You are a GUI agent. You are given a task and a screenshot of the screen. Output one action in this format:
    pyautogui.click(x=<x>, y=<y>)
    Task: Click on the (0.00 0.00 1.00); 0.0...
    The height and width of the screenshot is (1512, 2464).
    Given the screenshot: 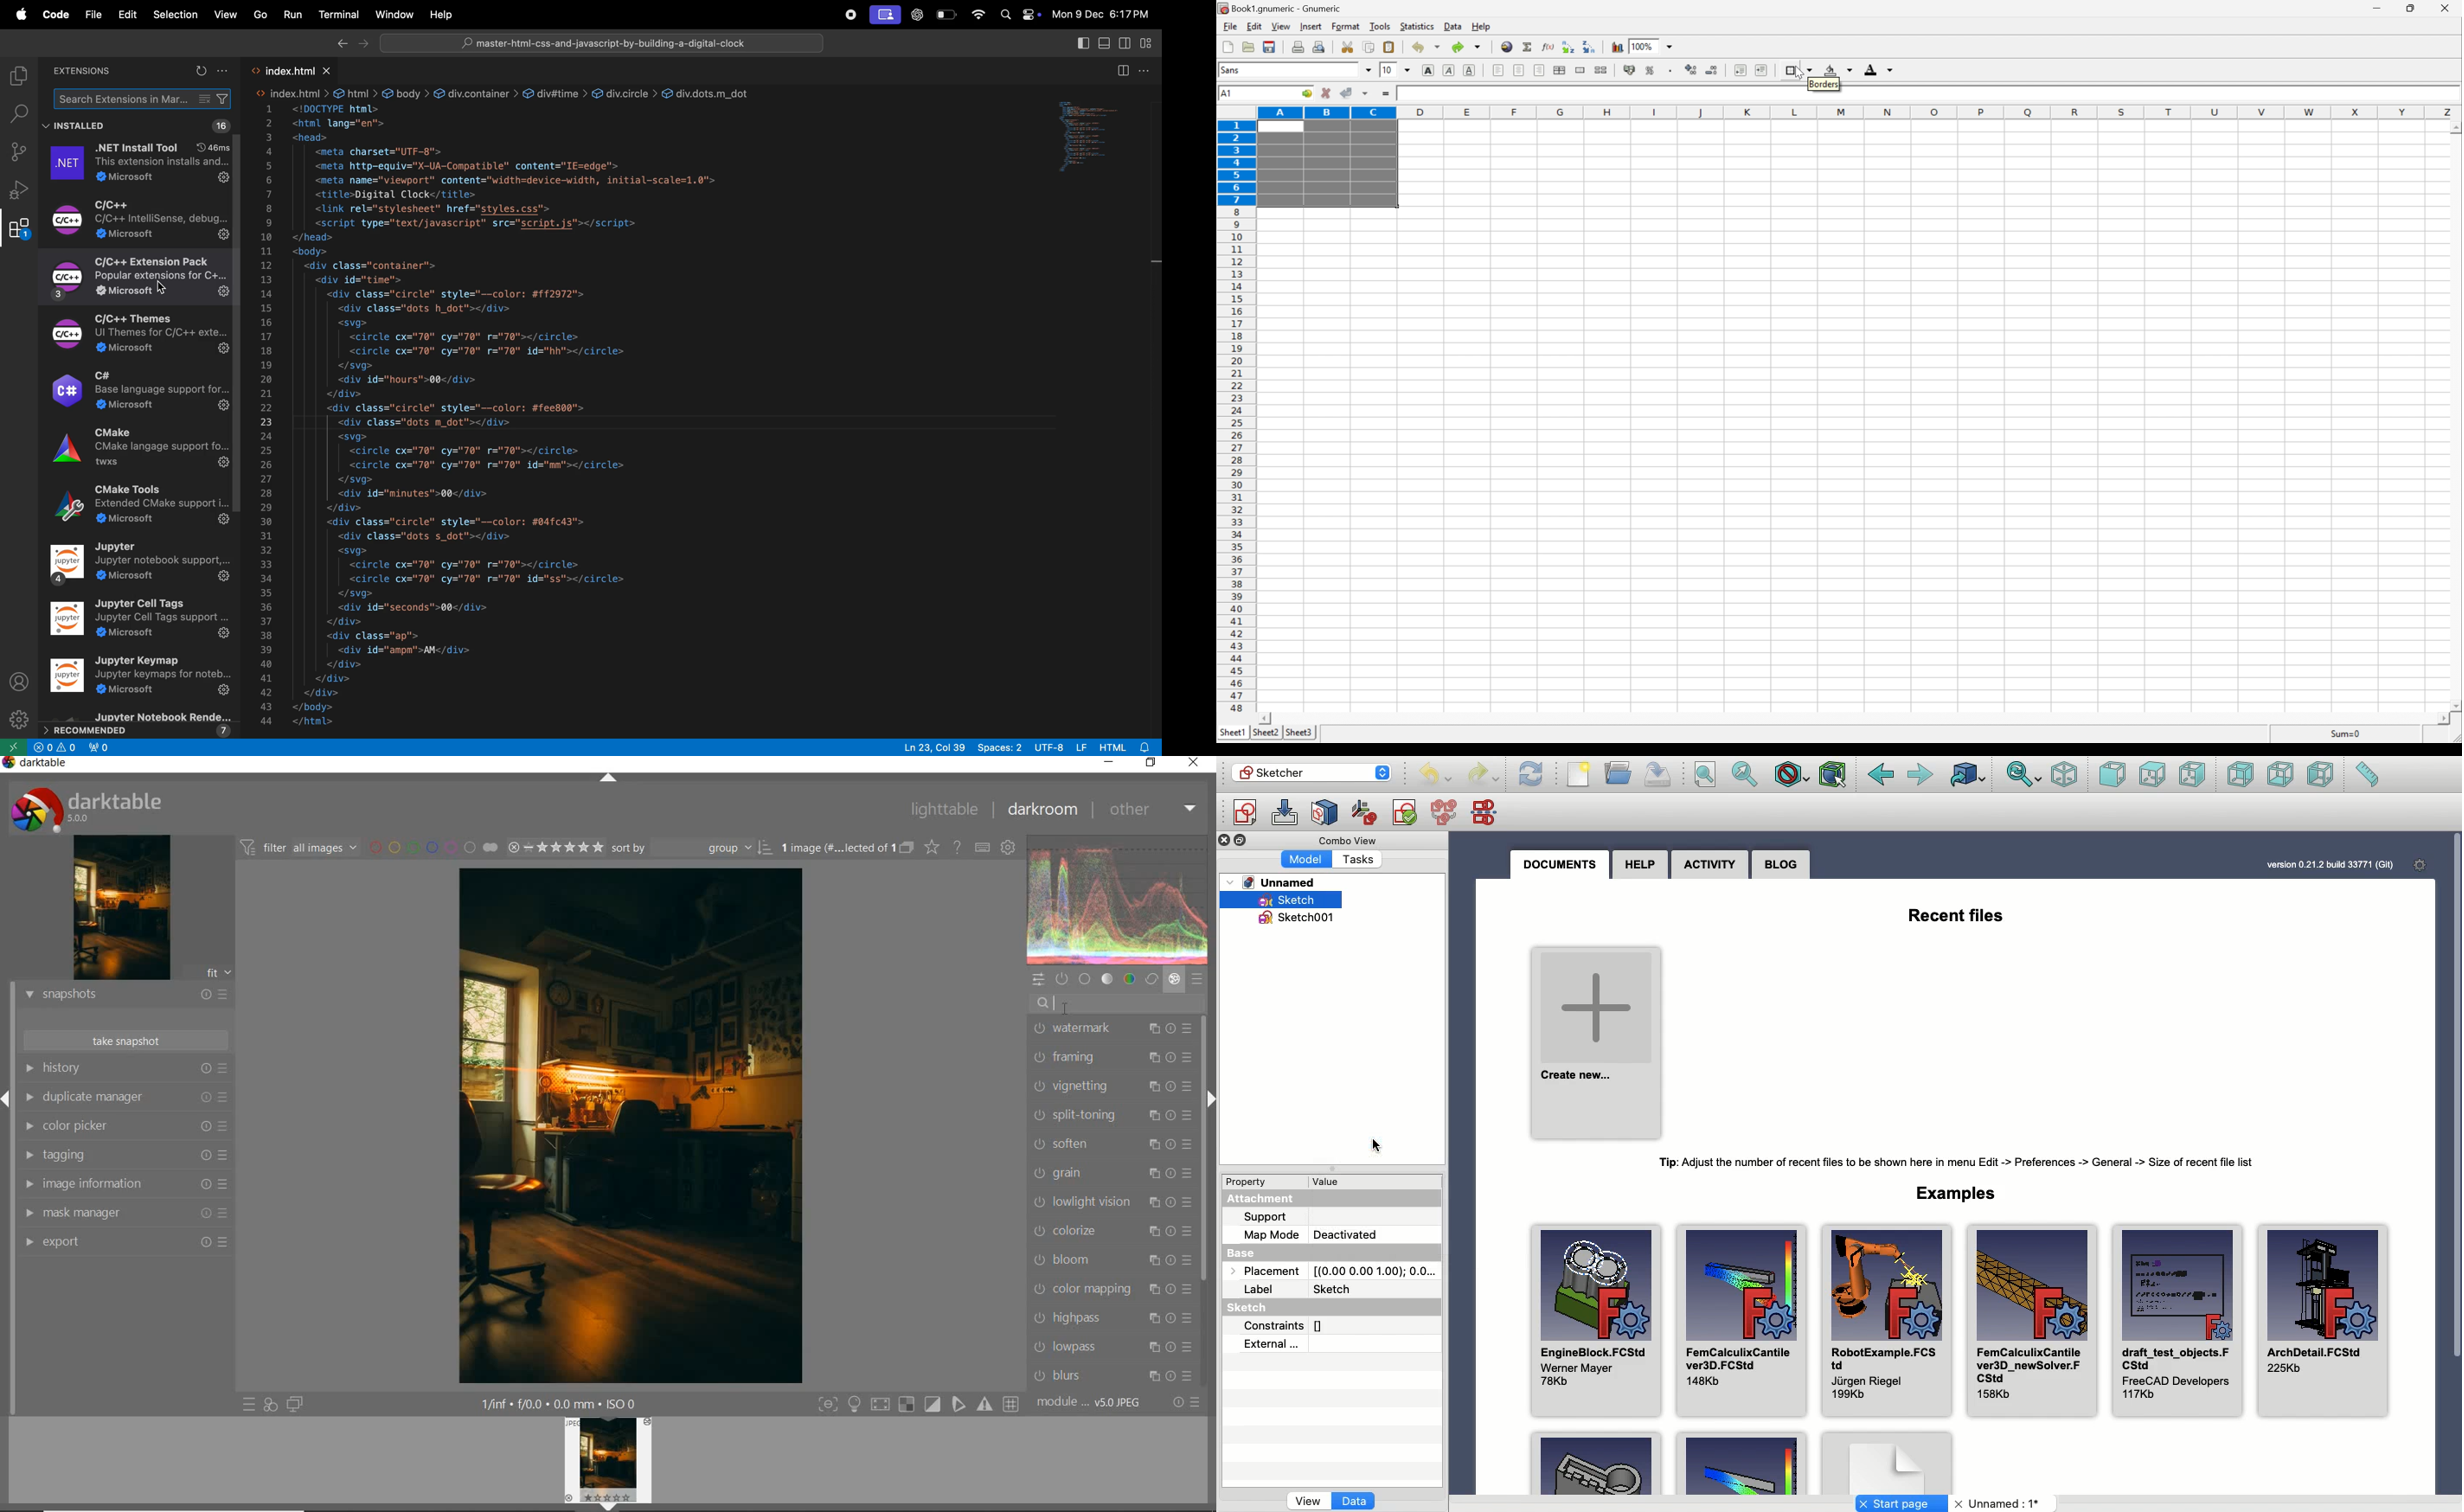 What is the action you would take?
    pyautogui.click(x=1375, y=1267)
    